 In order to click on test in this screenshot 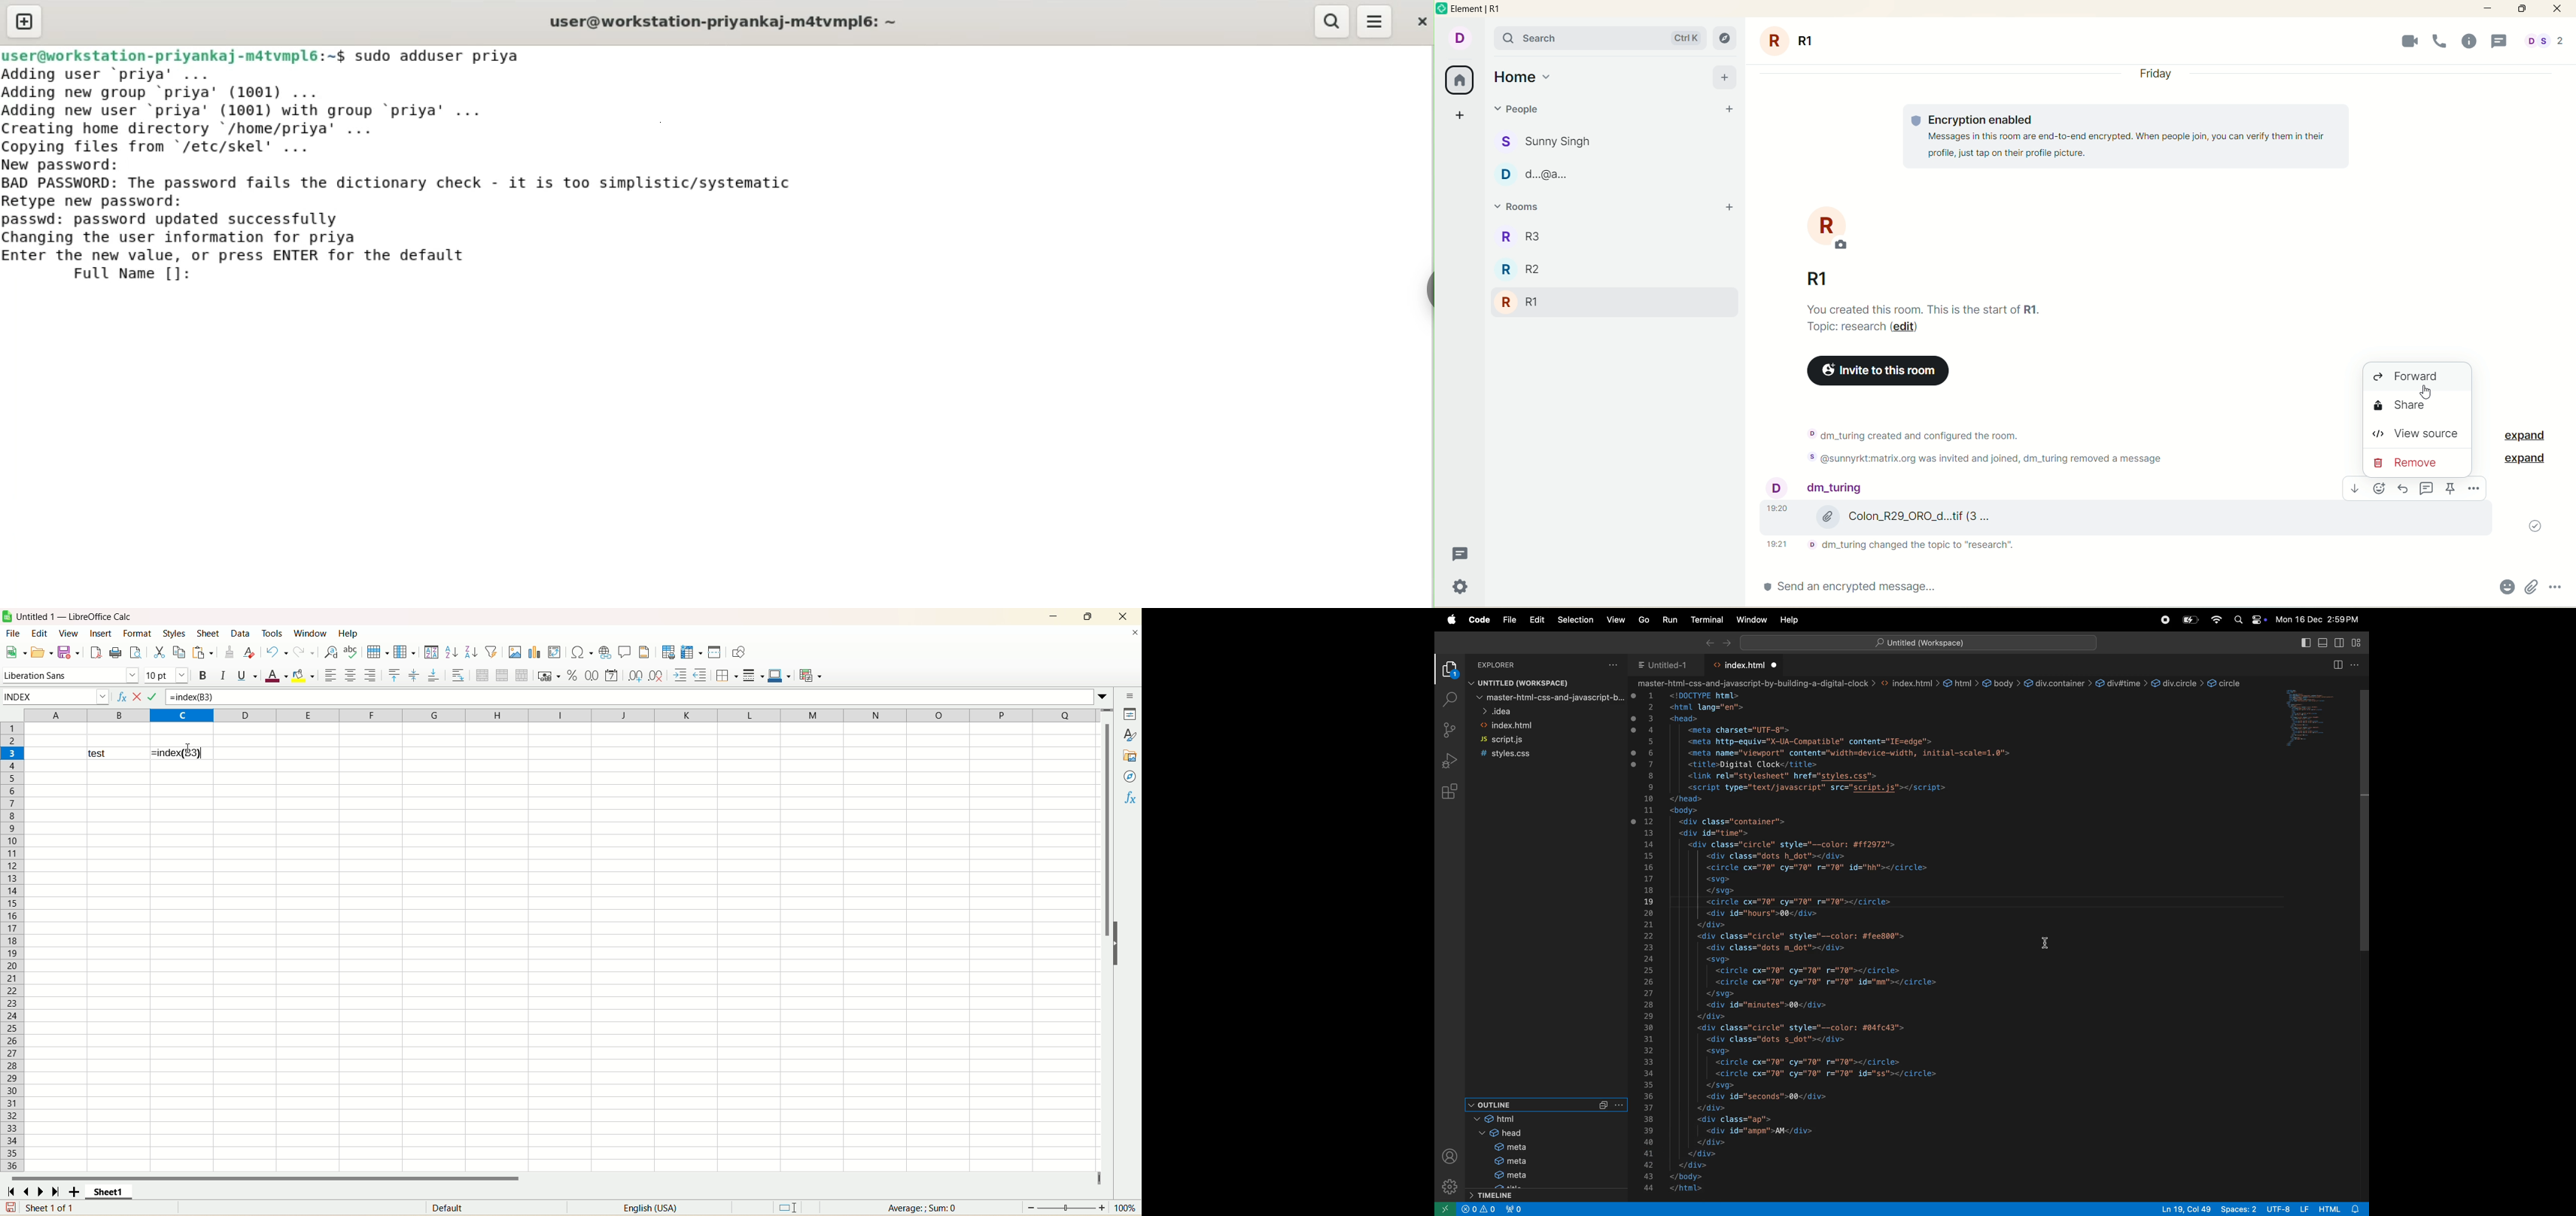, I will do `click(118, 753)`.